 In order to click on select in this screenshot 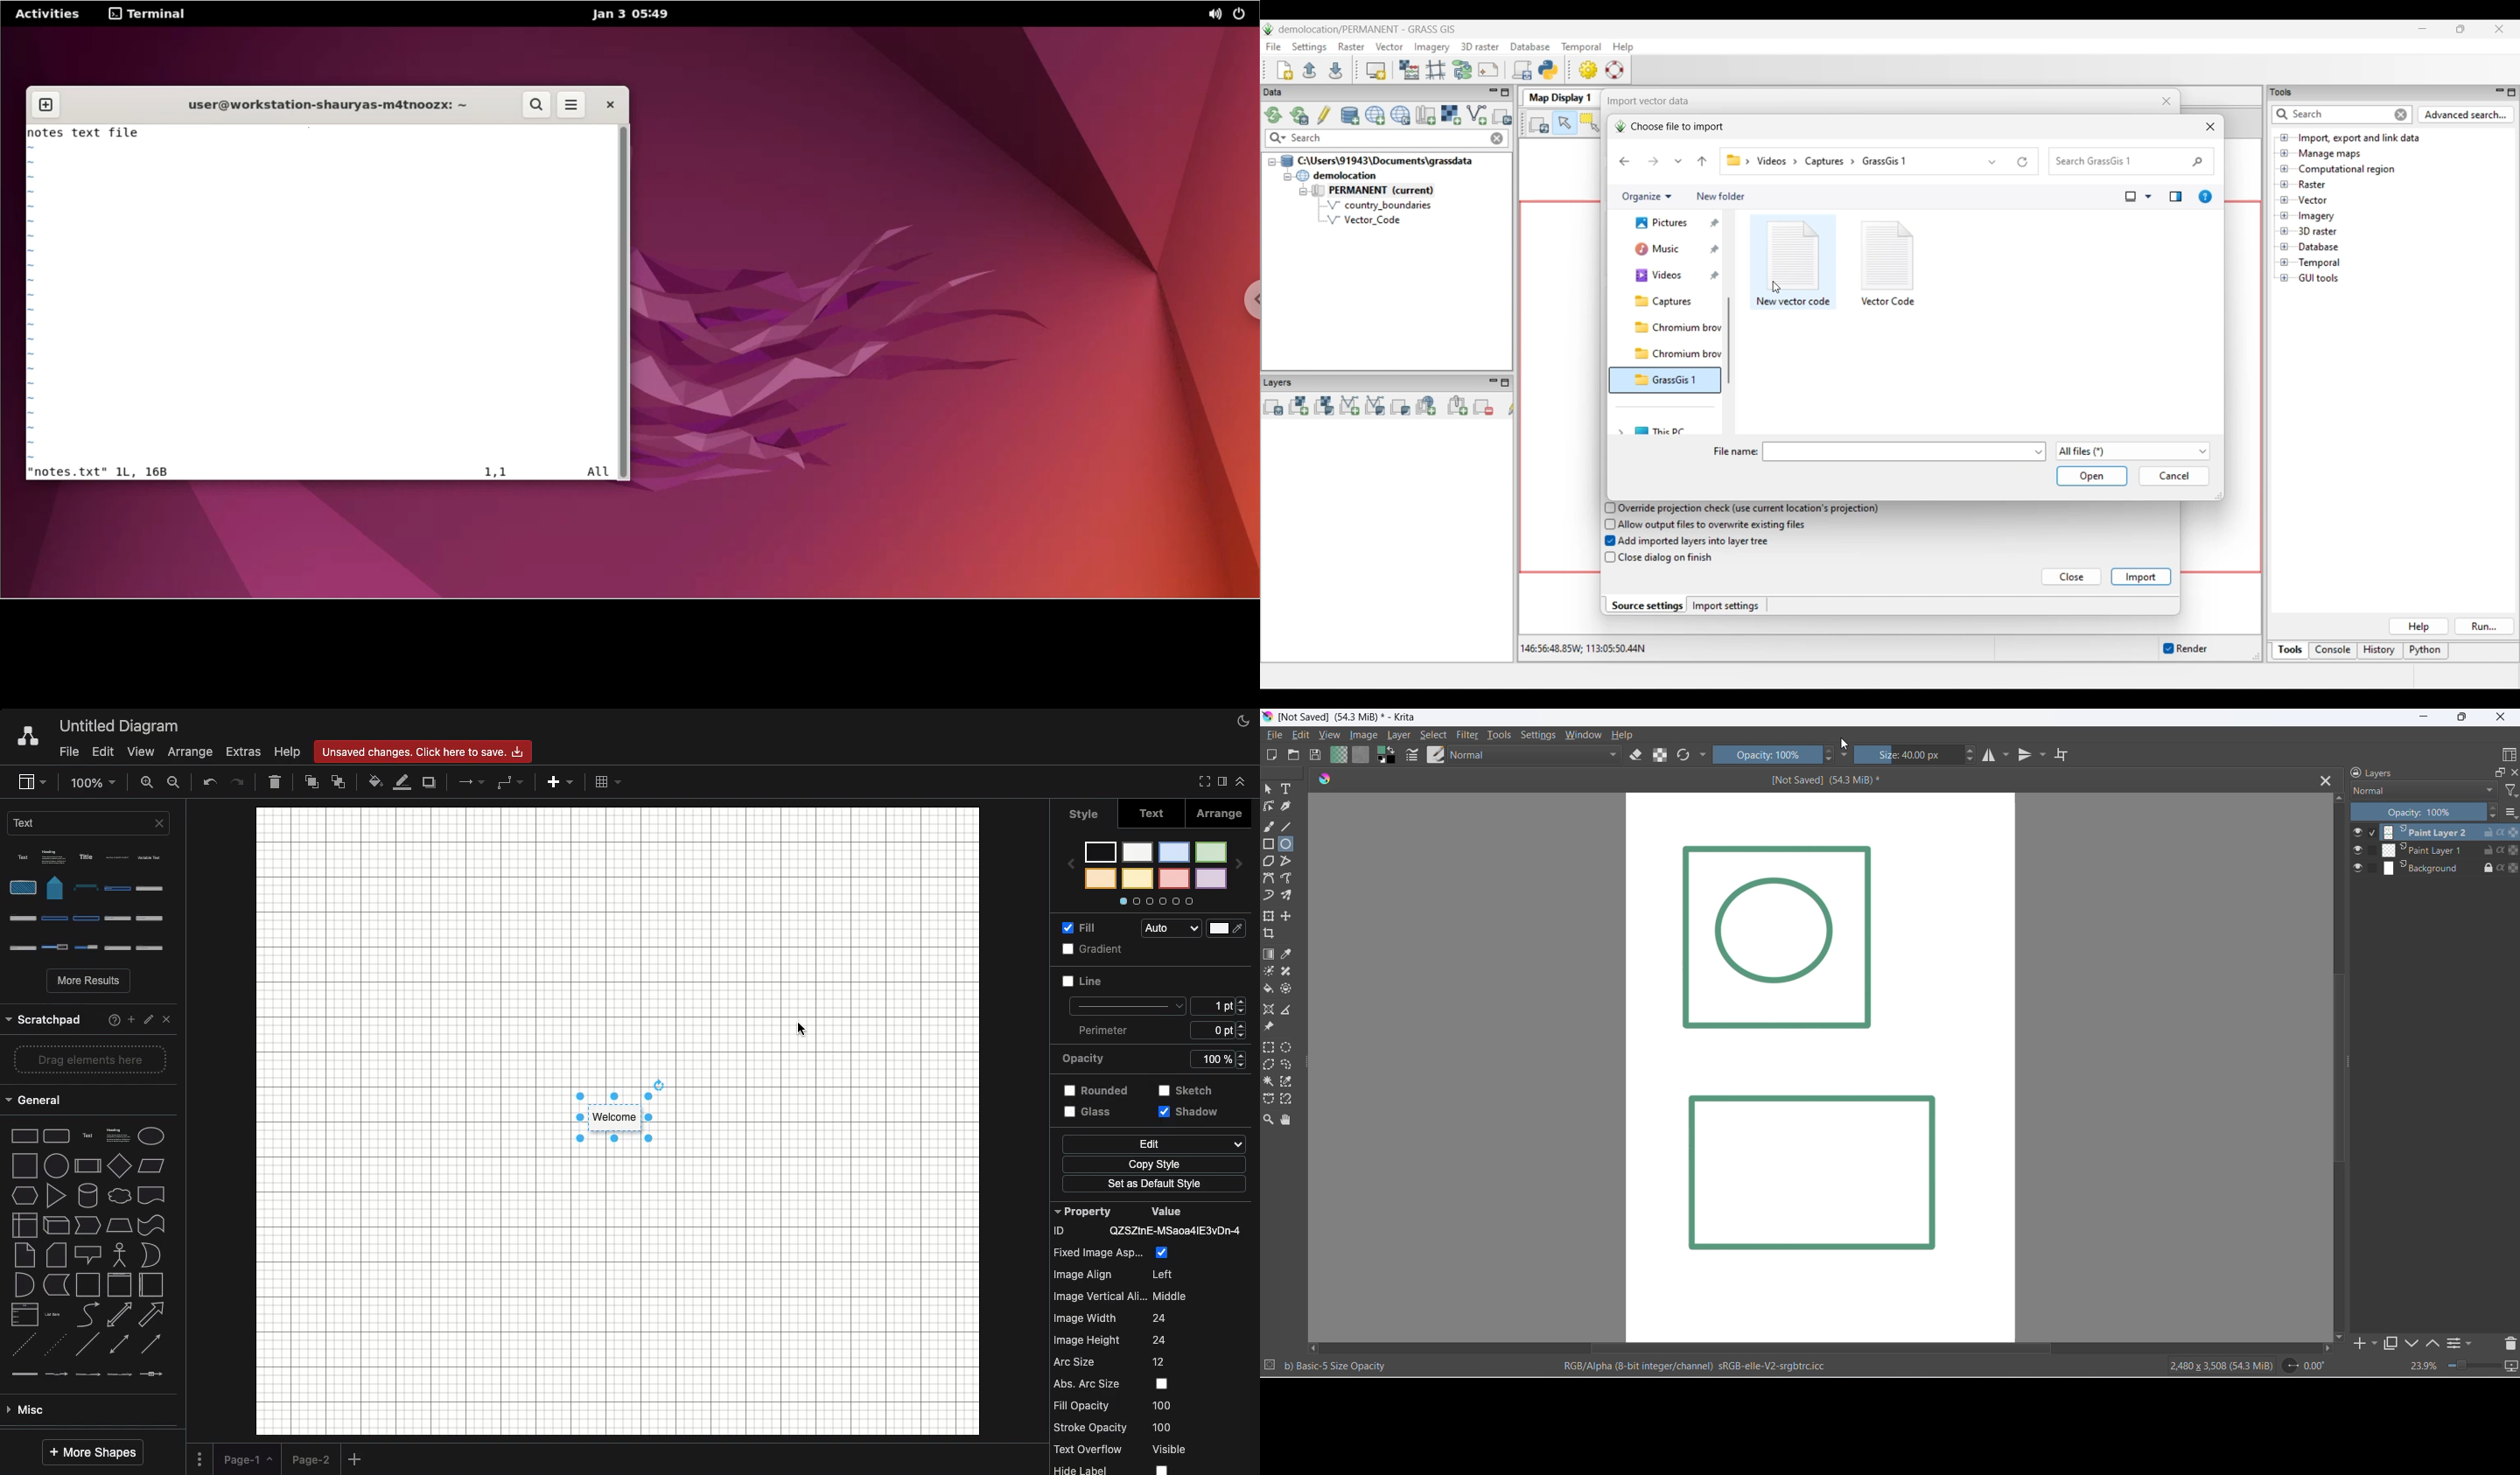, I will do `click(1269, 789)`.